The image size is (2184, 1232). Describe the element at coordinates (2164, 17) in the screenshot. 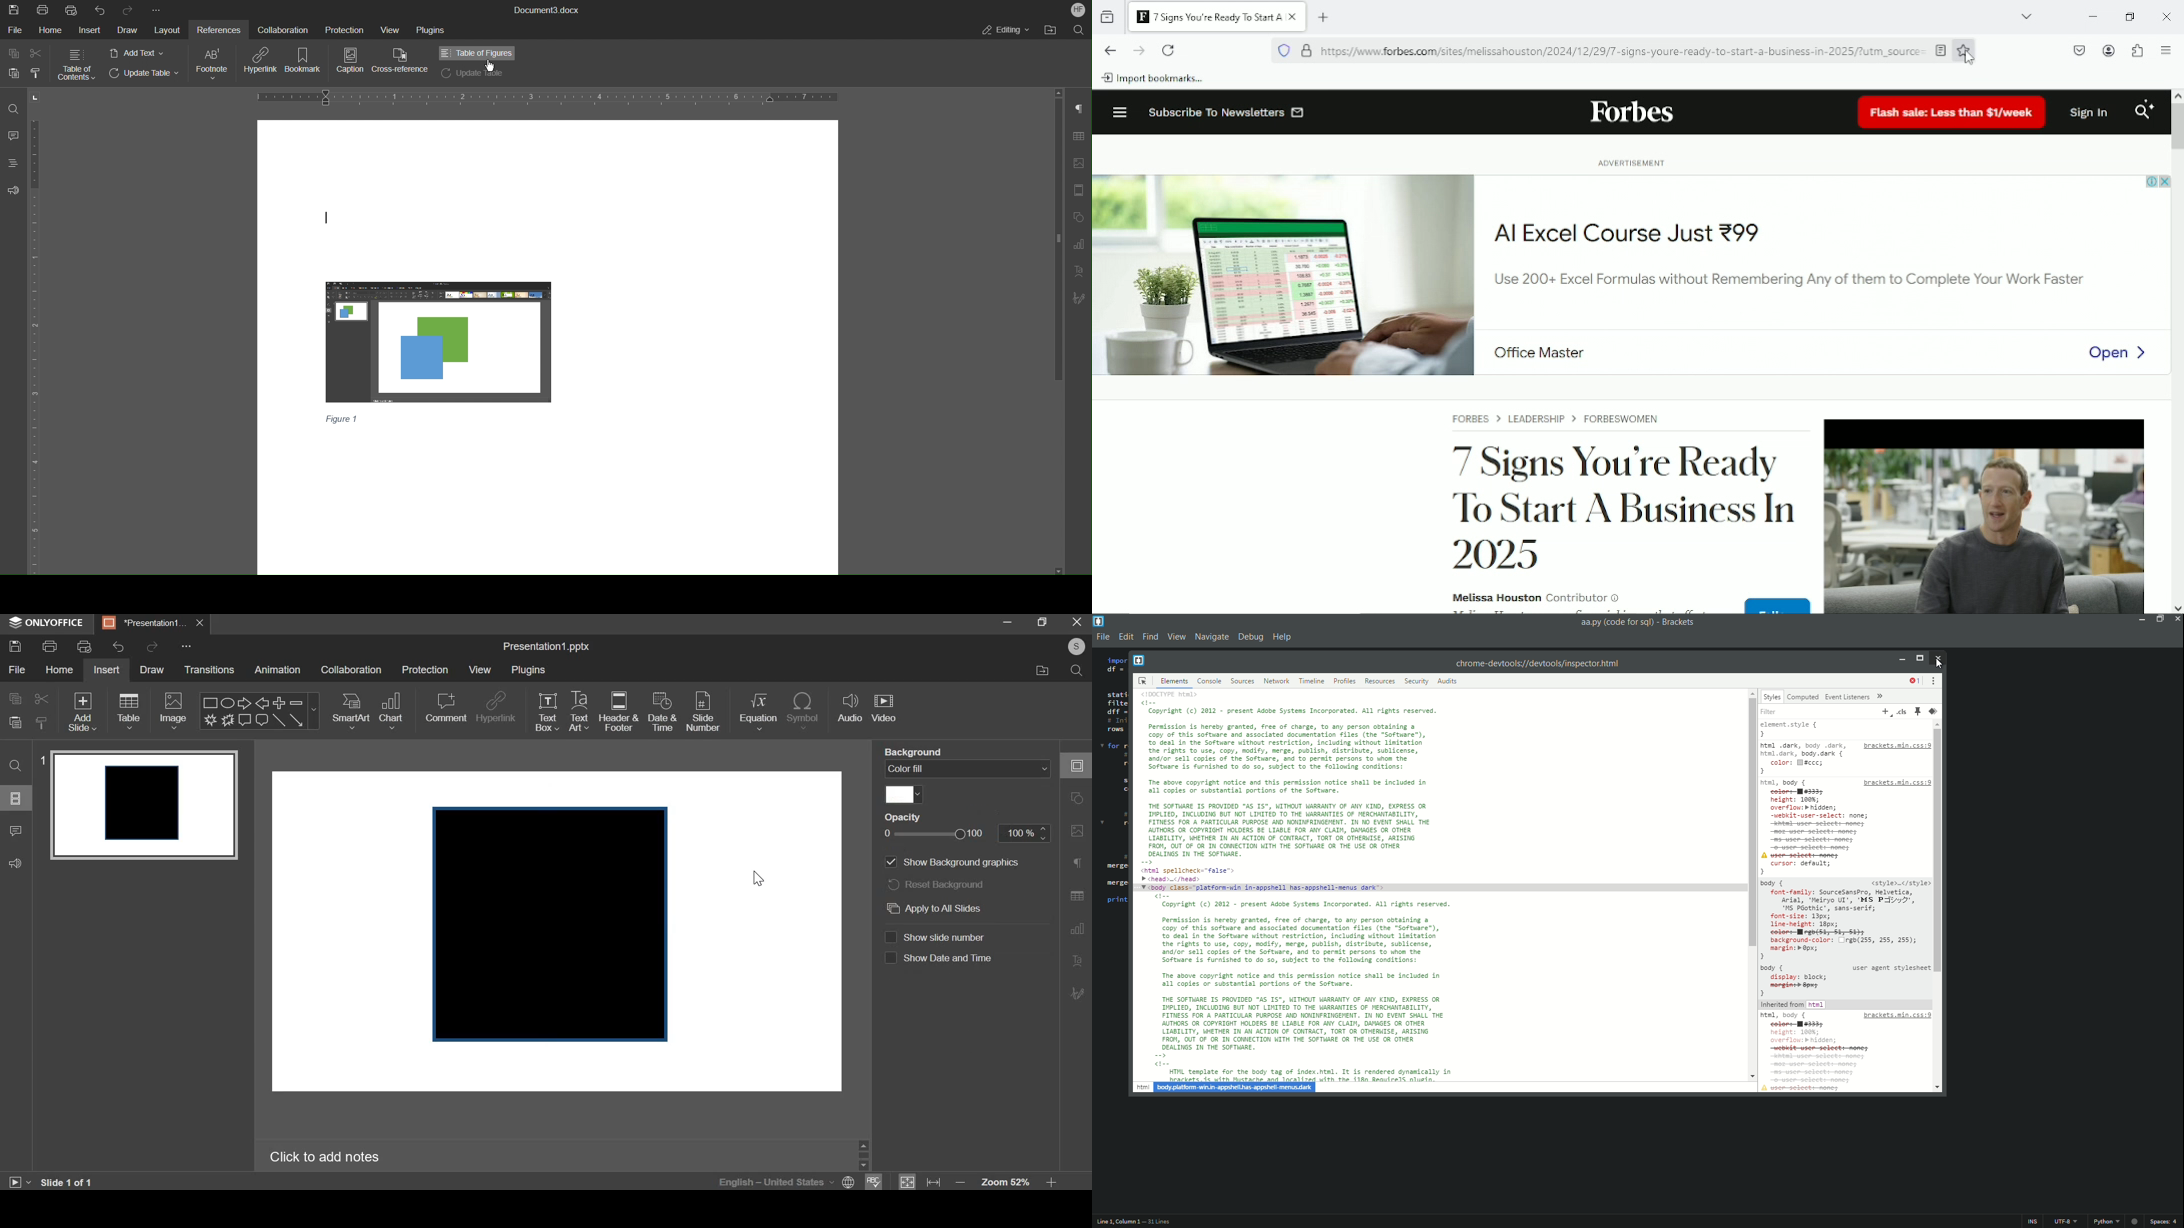

I see `Close` at that location.